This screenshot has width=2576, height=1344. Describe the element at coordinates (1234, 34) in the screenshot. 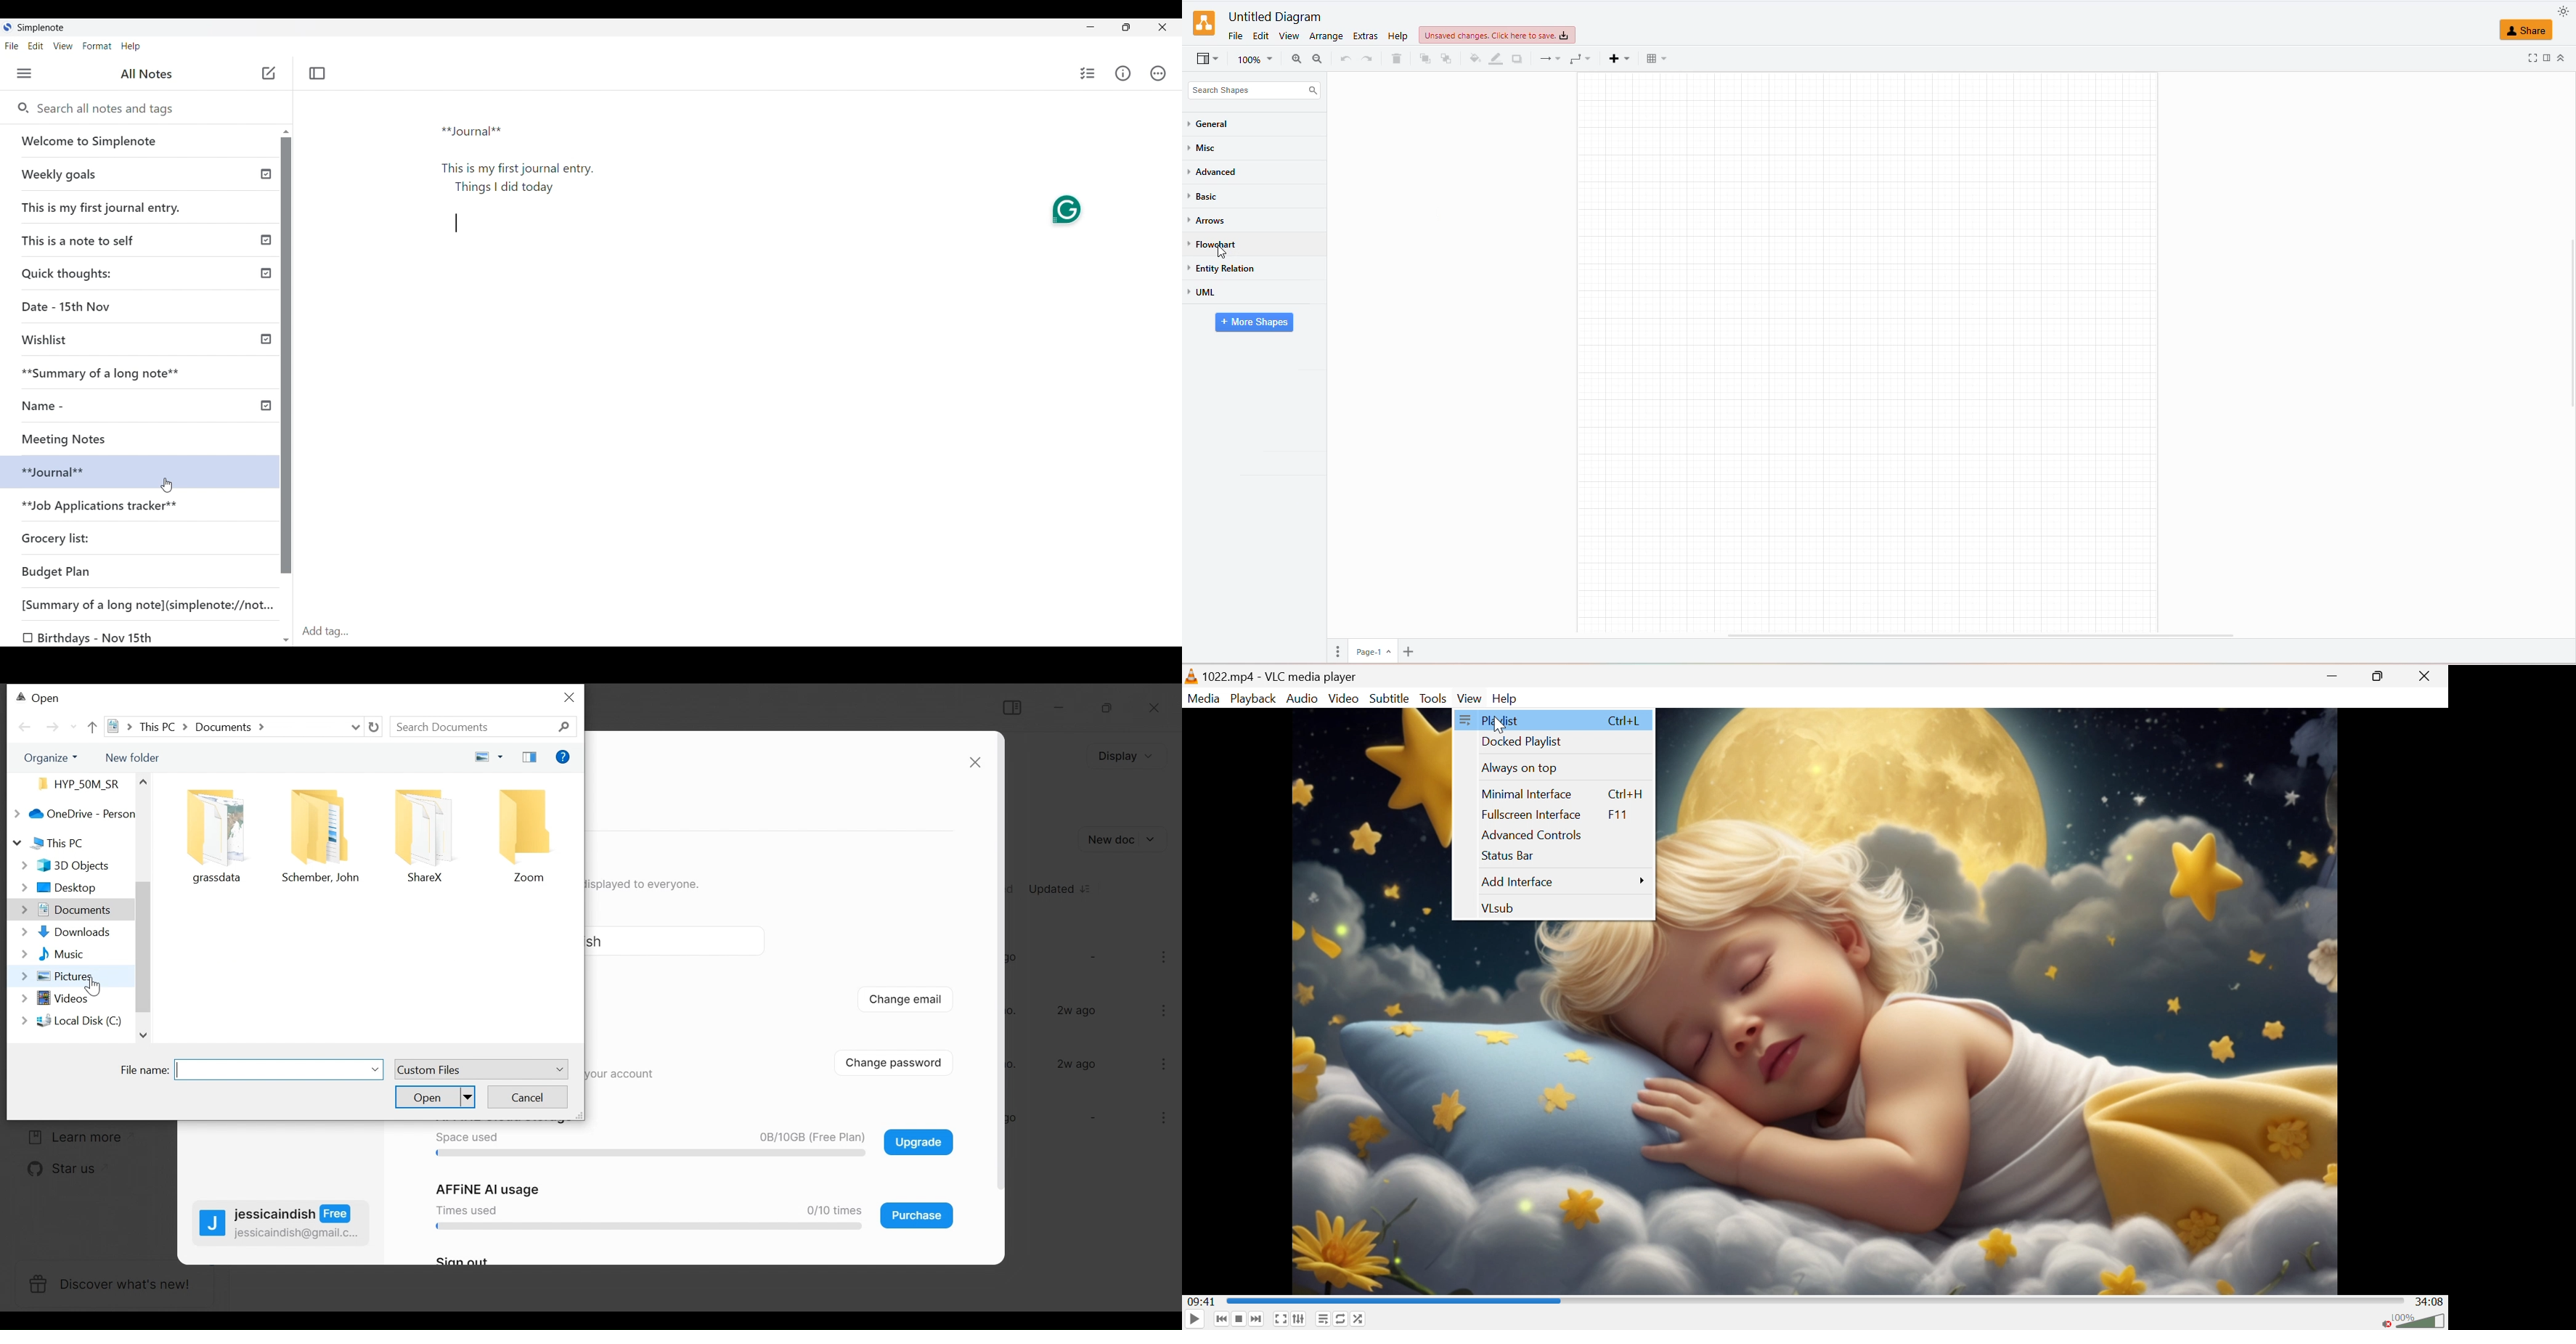

I see `FILE` at that location.